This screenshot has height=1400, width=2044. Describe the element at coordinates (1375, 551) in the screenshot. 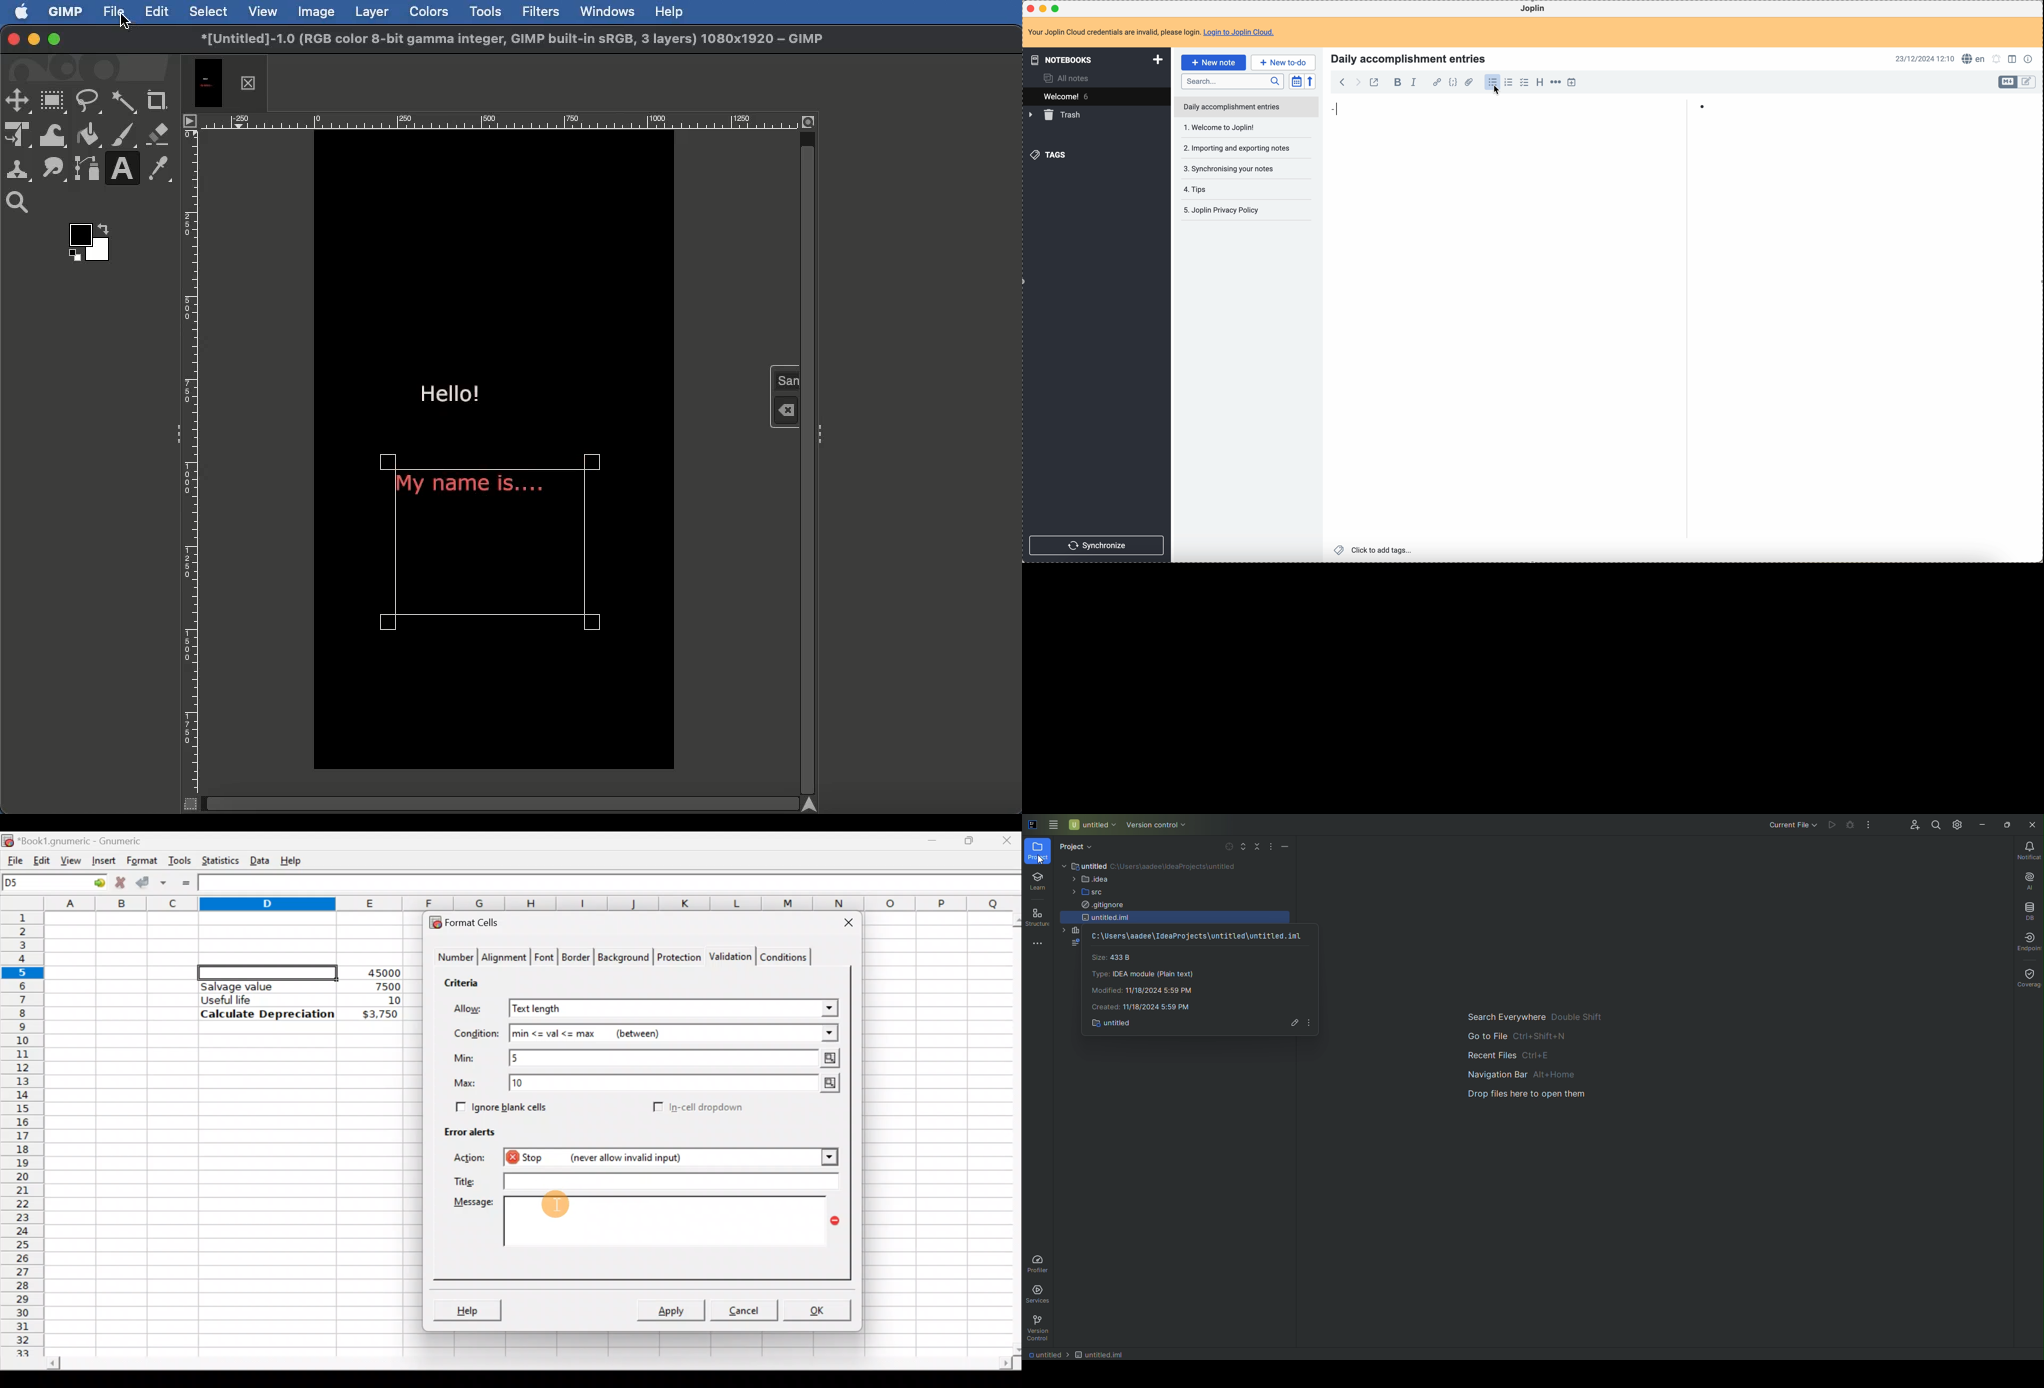

I see `click to add tags` at that location.